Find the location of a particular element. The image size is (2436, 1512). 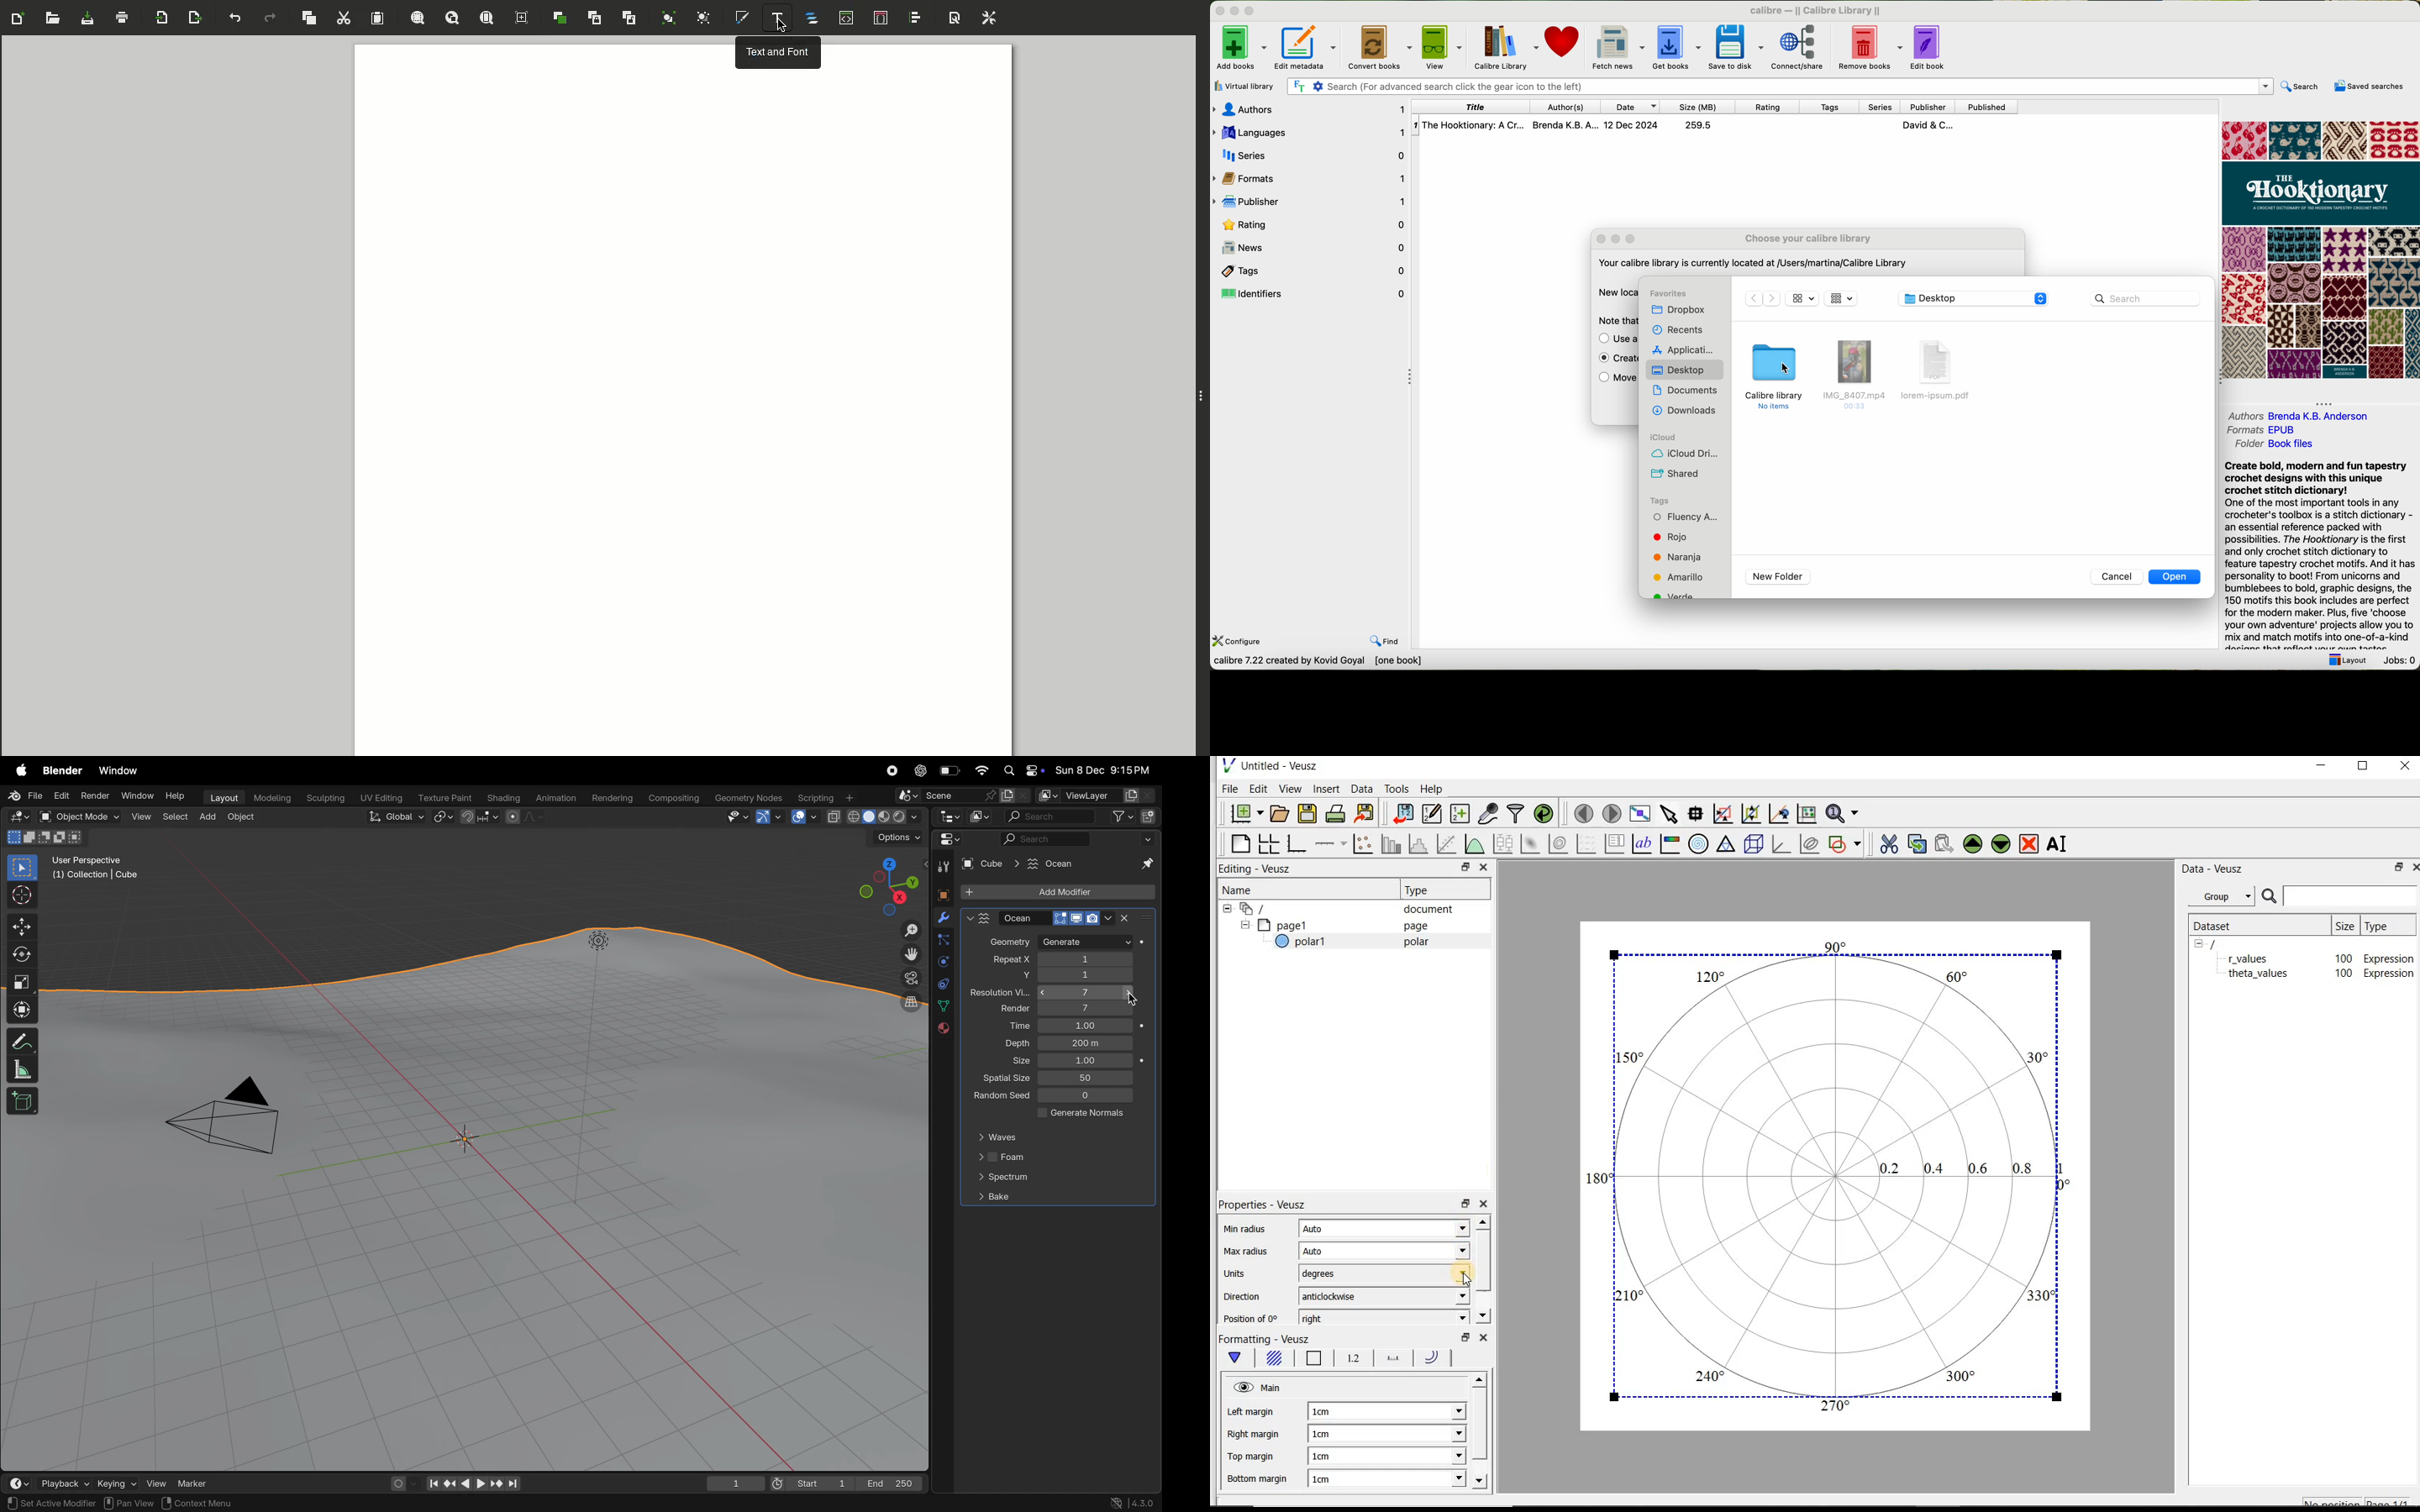

Move the selected widget down is located at coordinates (2002, 843).